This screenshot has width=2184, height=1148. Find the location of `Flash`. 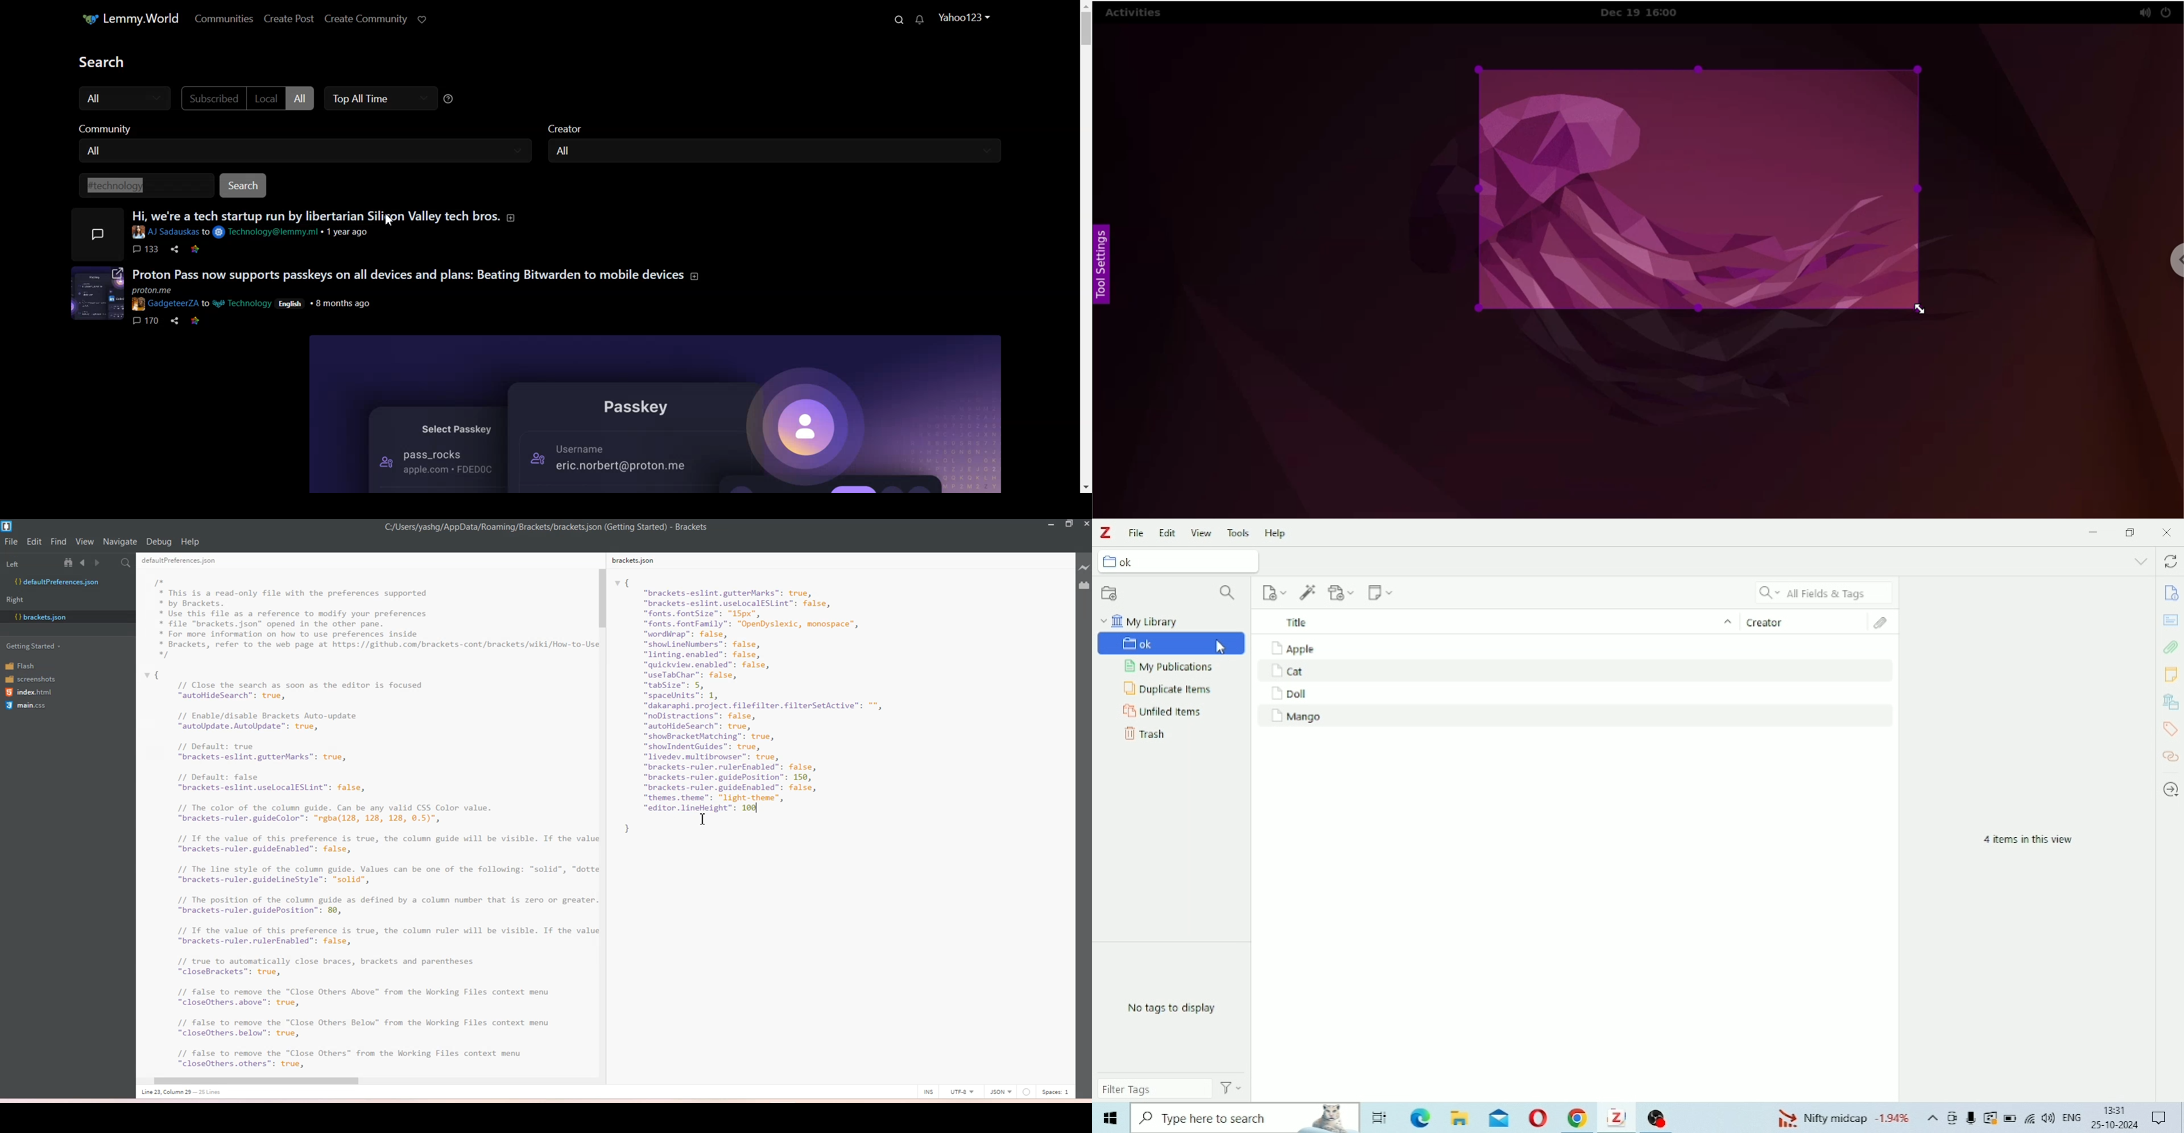

Flash is located at coordinates (28, 665).